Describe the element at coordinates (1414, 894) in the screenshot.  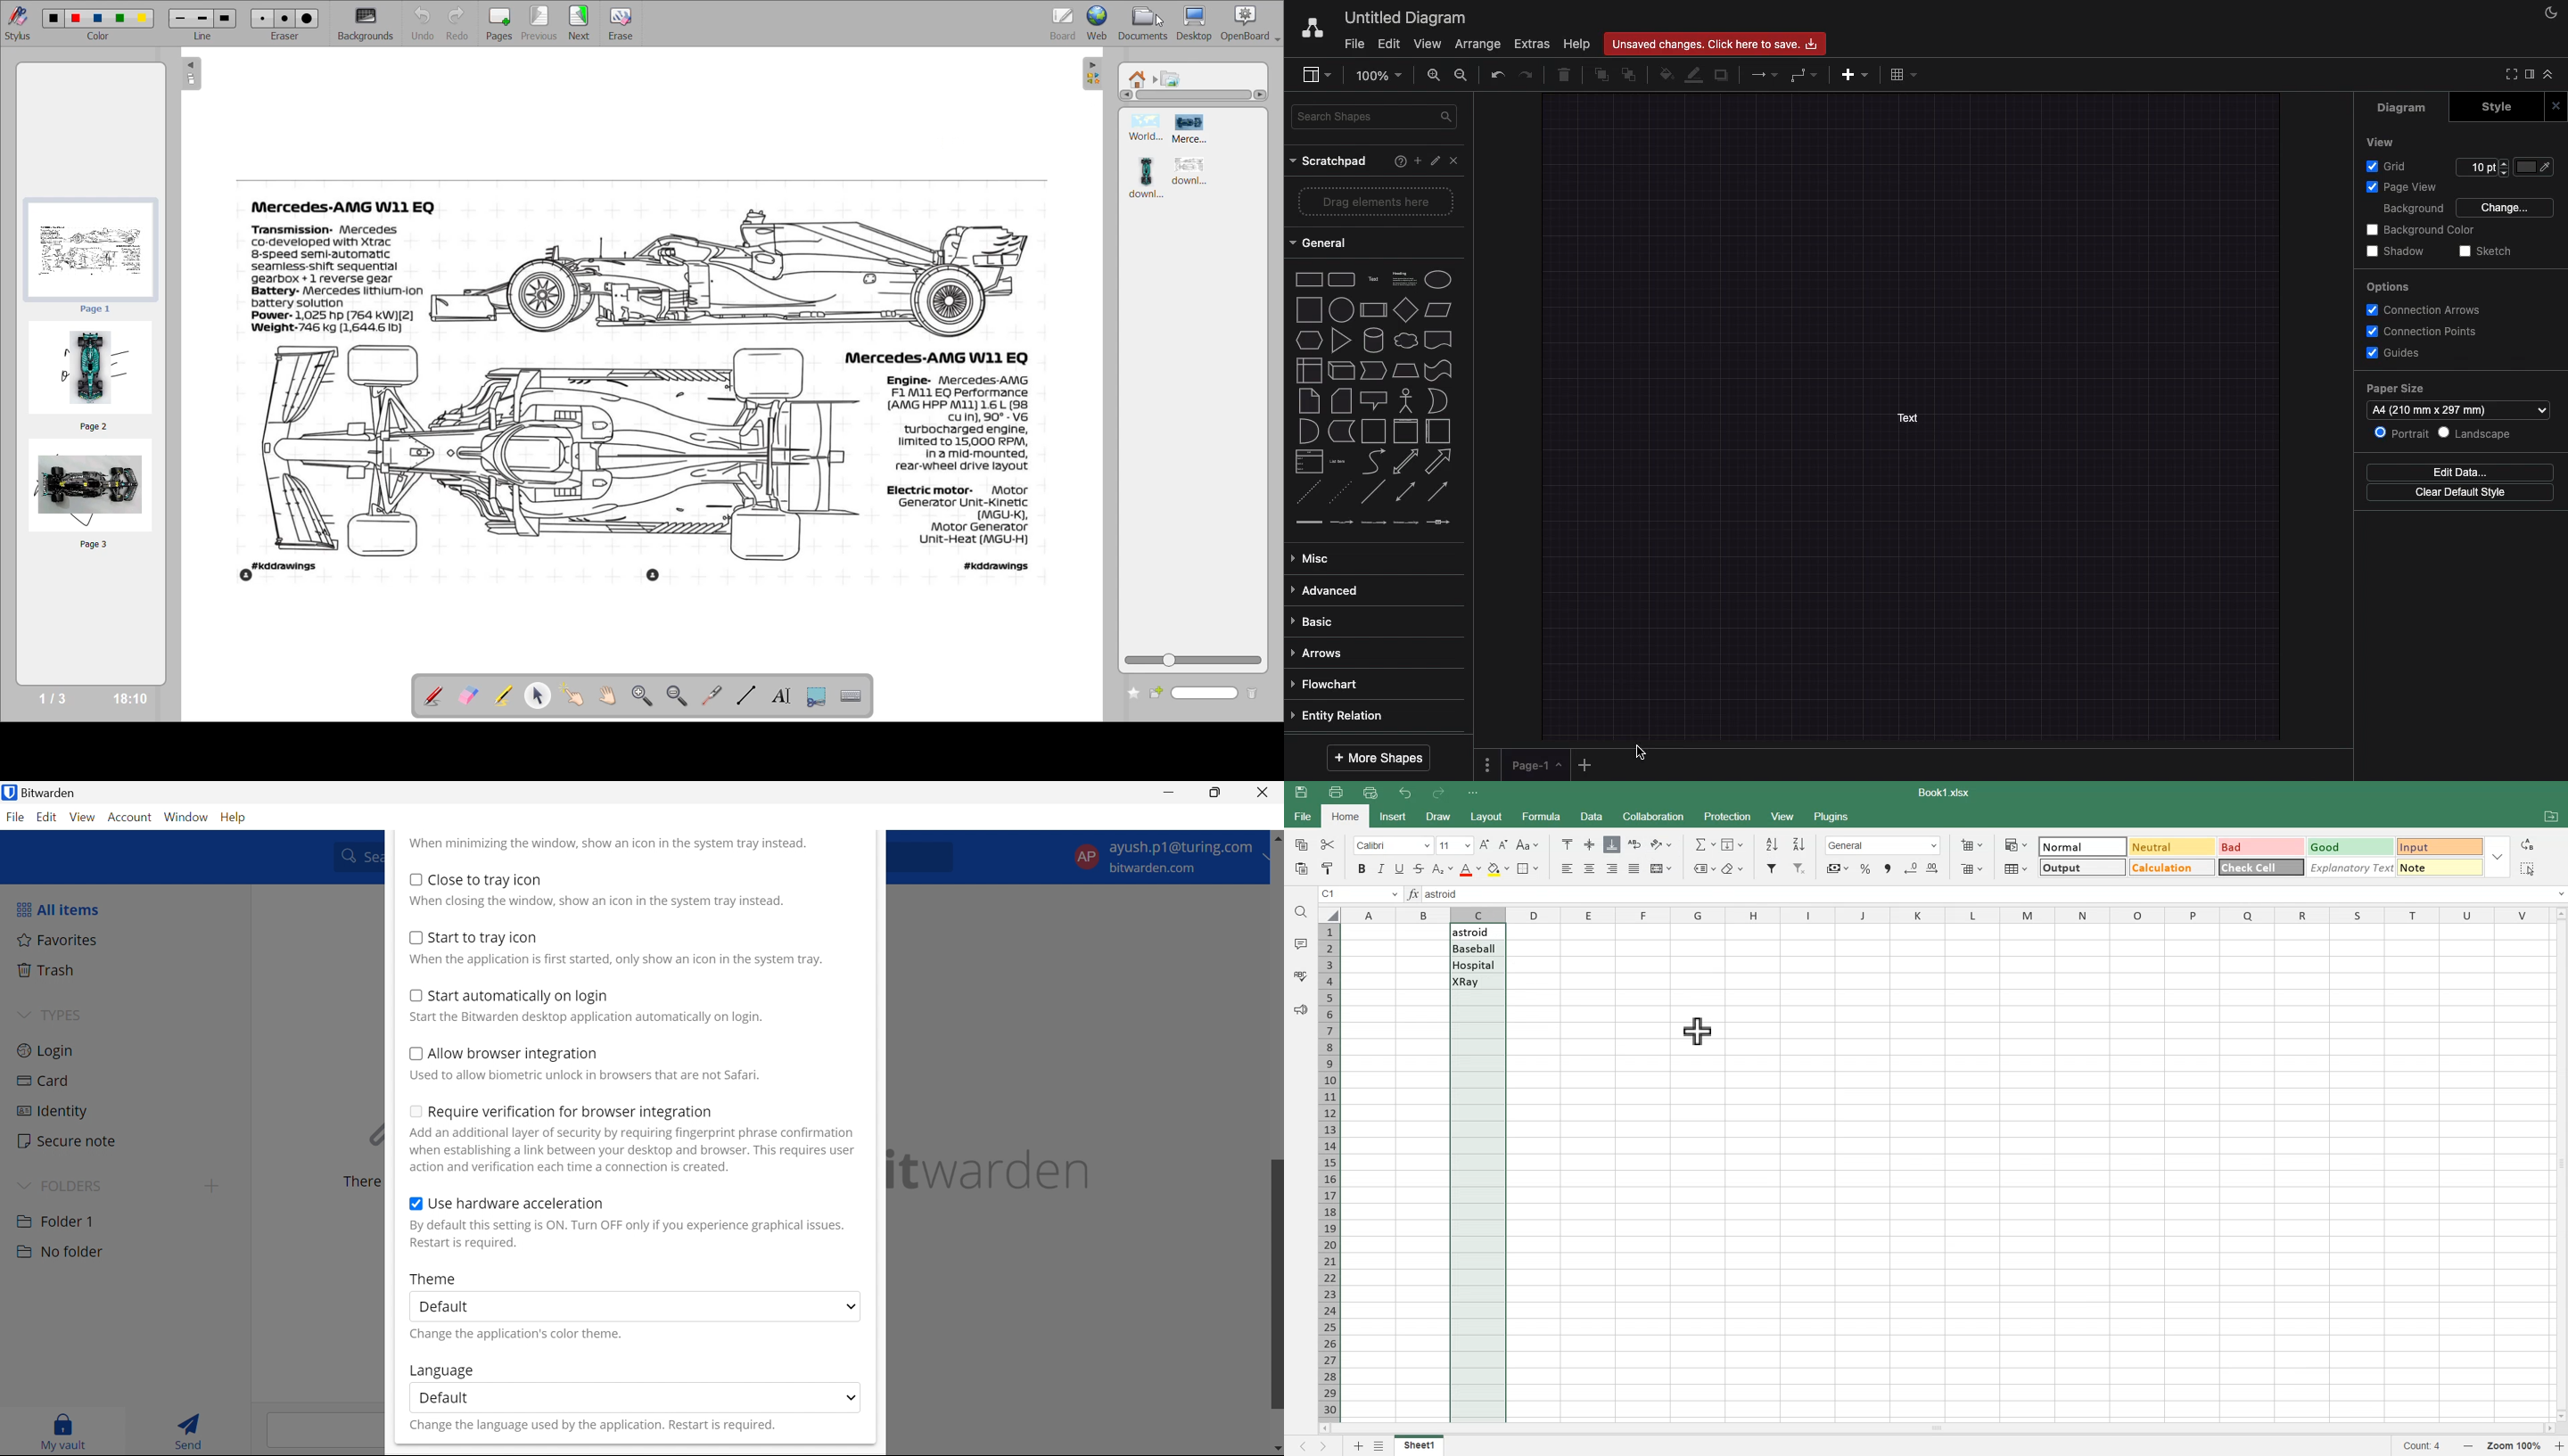
I see `Formula` at that location.